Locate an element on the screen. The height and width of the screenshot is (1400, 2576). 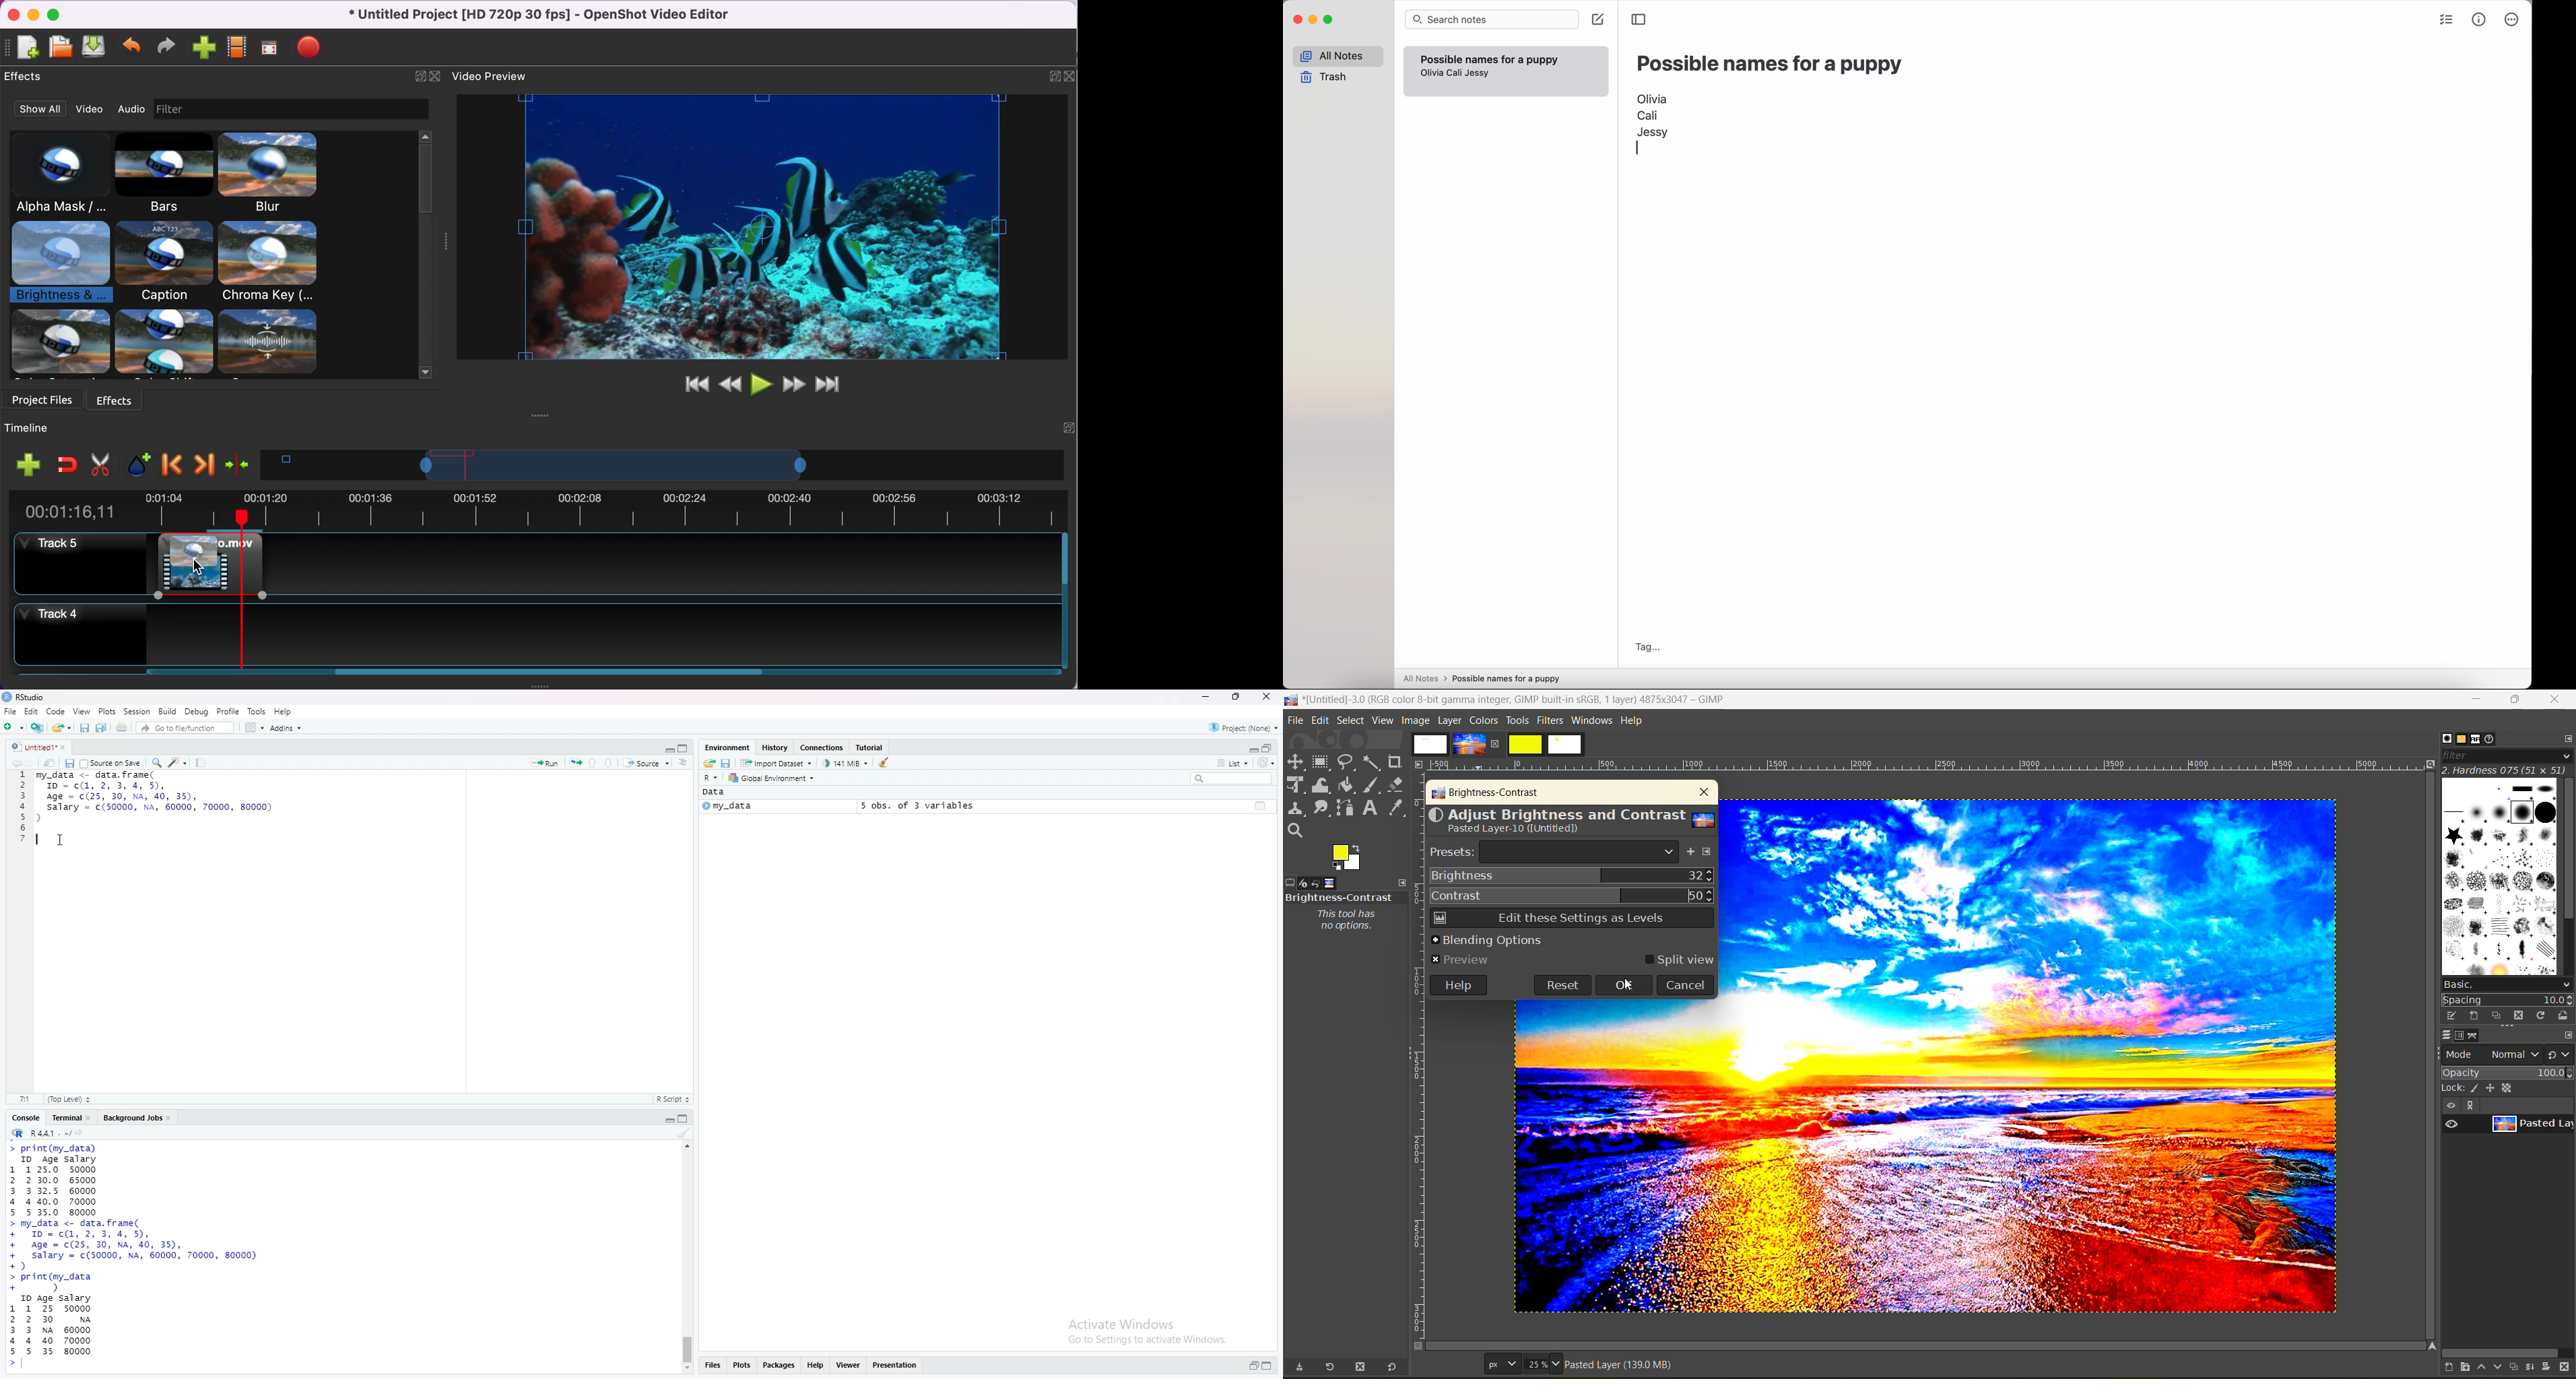
refresh is located at coordinates (1266, 763).